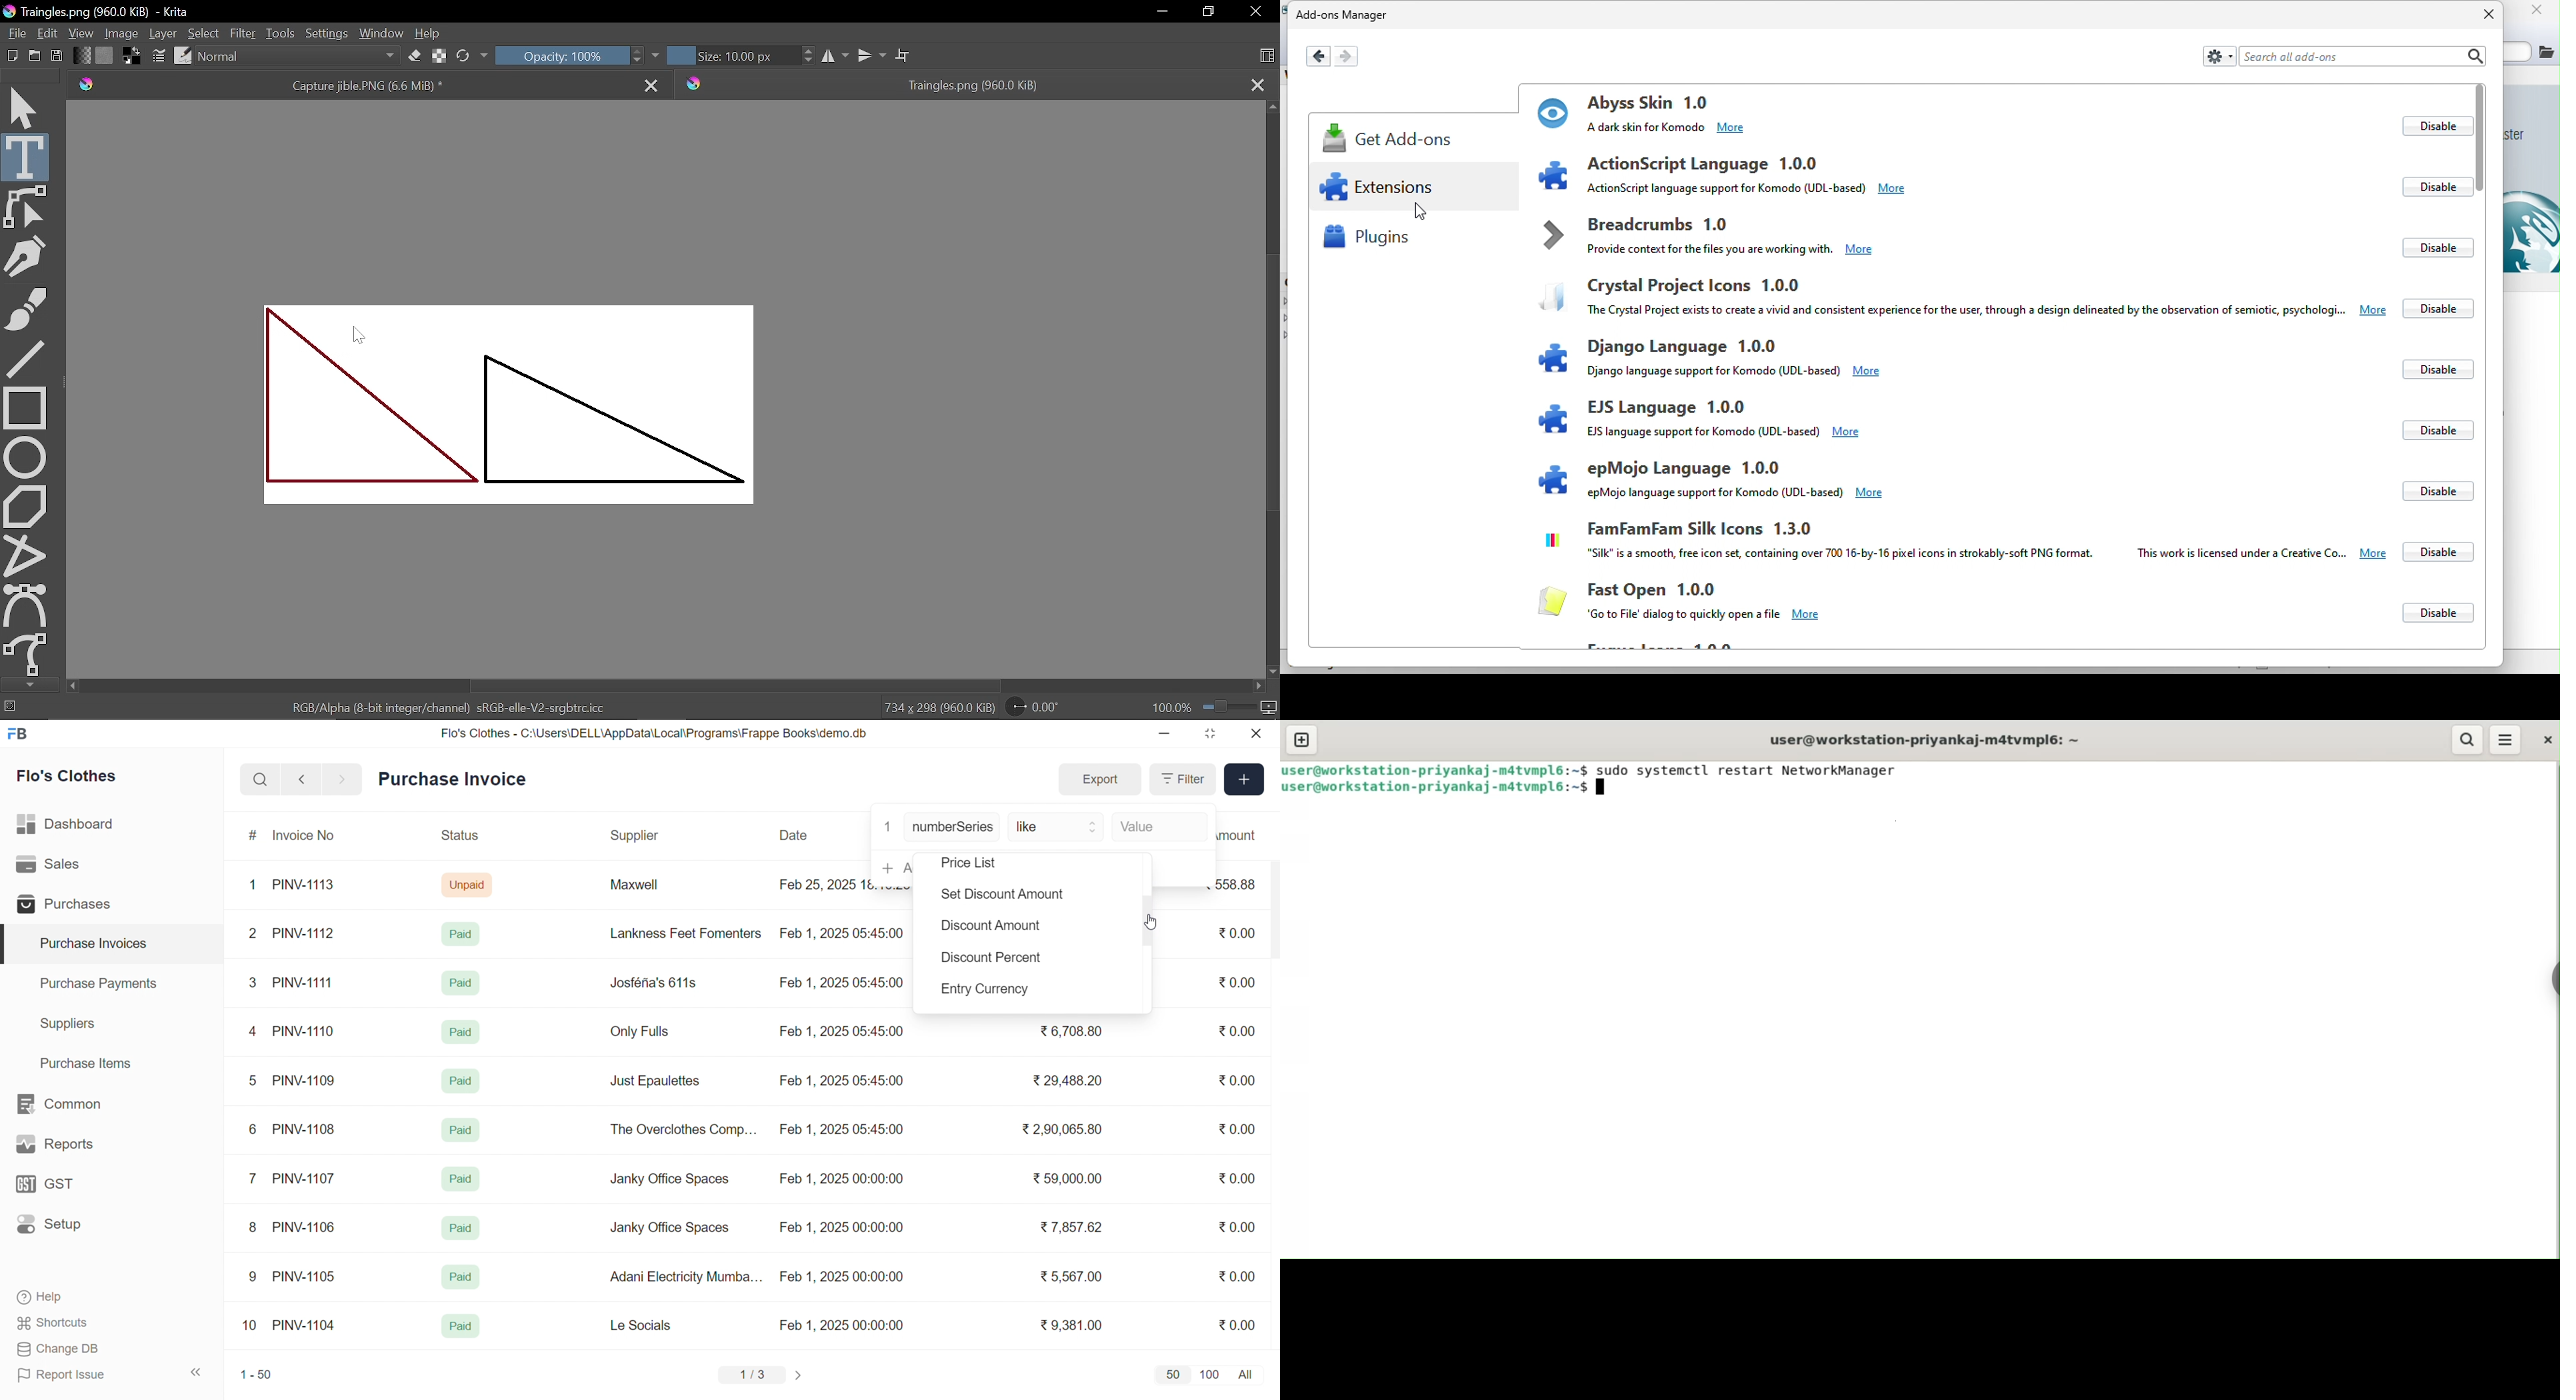  Describe the element at coordinates (1063, 1130) in the screenshot. I see `₹ 2,90,065.80` at that location.